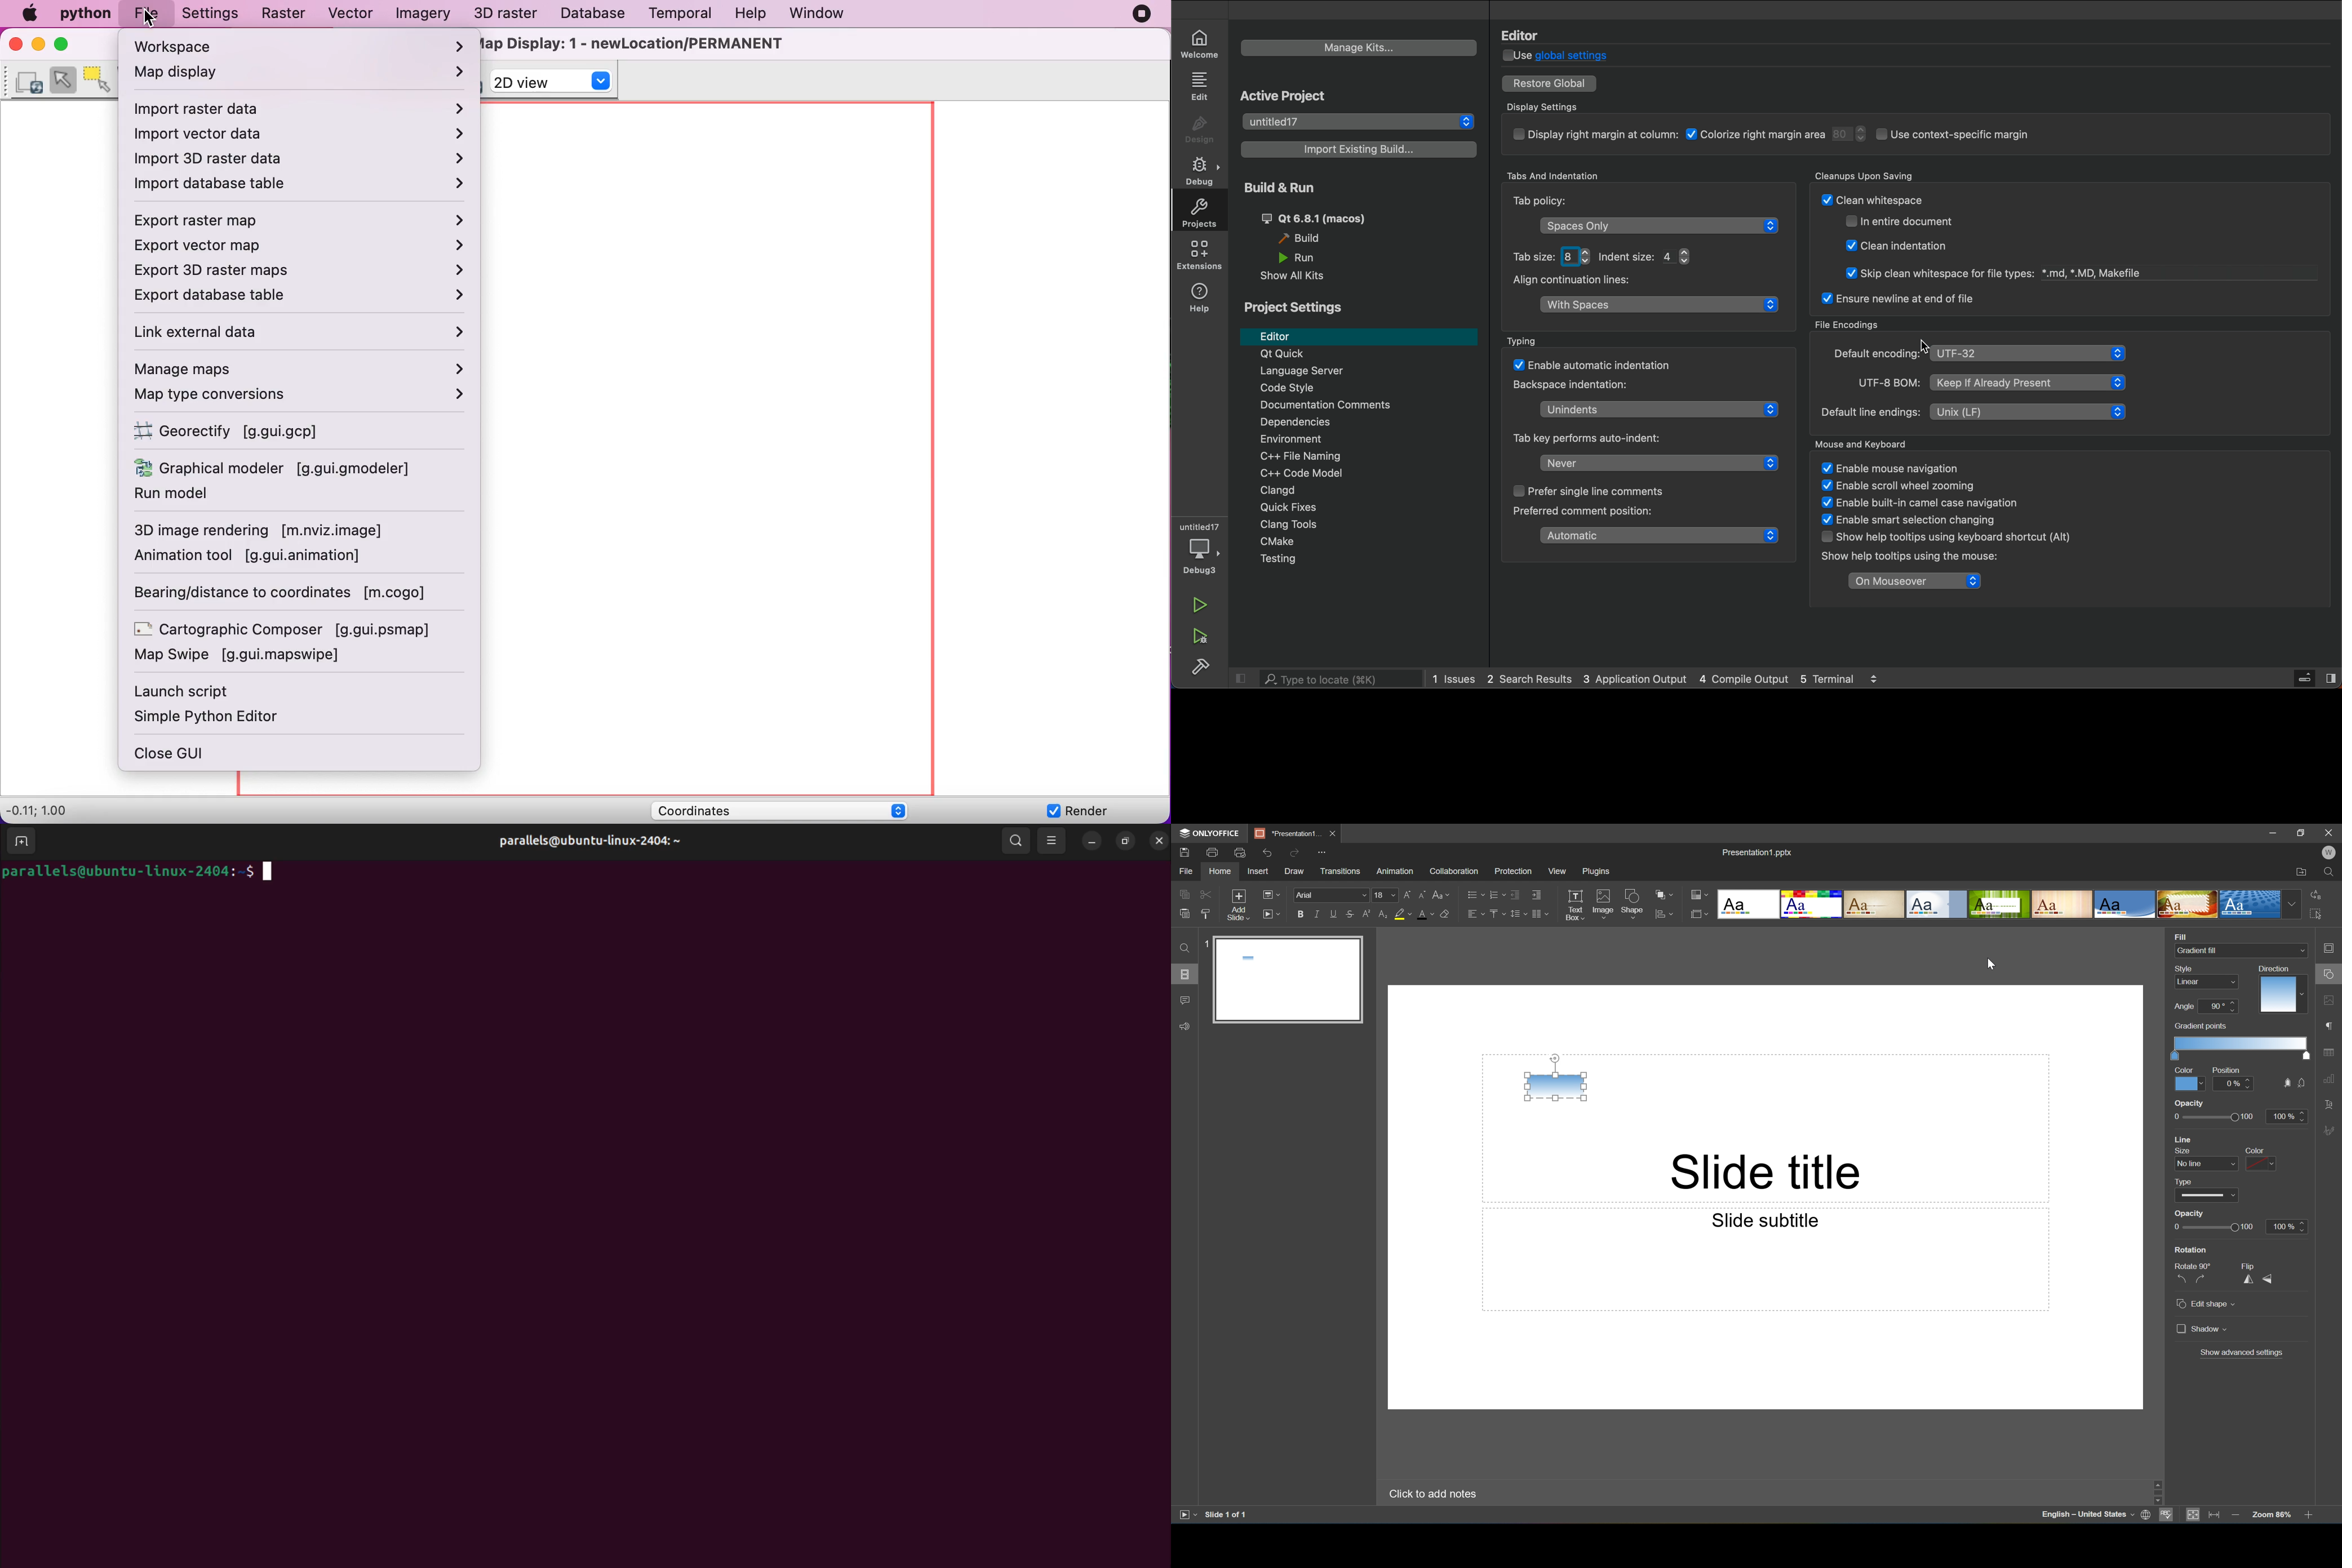 This screenshot has height=1568, width=2352. I want to click on Flip horizontally, so click(2249, 1281).